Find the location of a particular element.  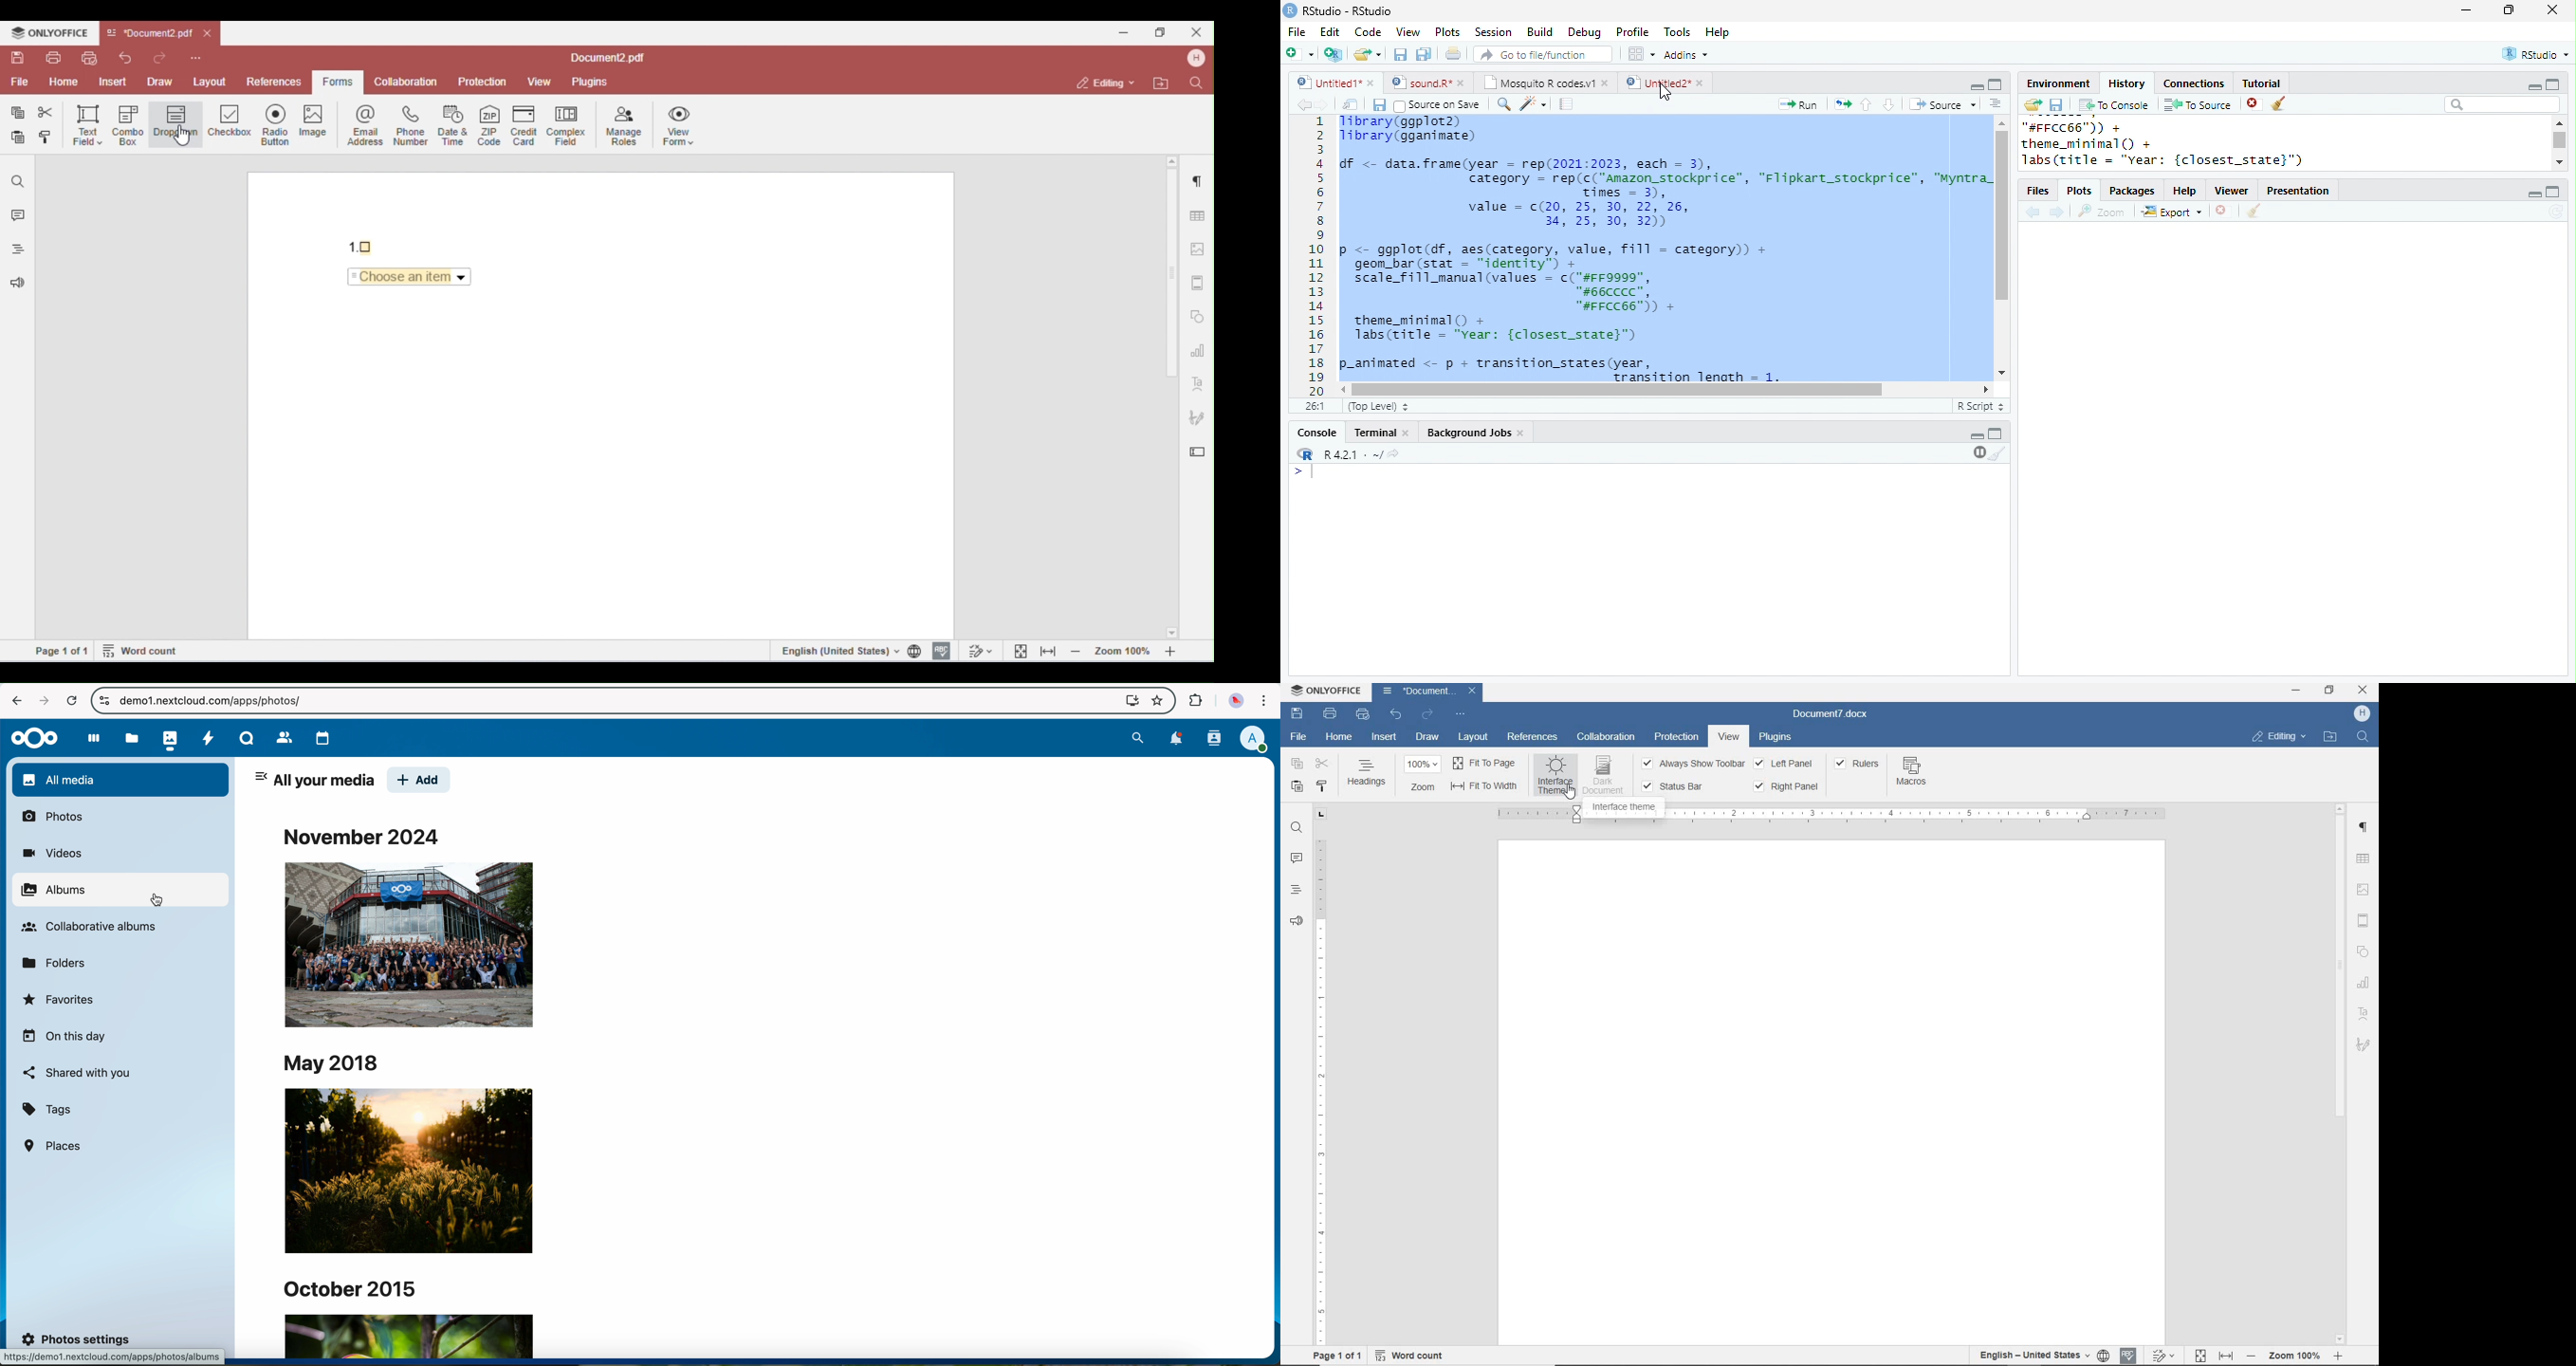

SYSTEM NAME is located at coordinates (1324, 692).